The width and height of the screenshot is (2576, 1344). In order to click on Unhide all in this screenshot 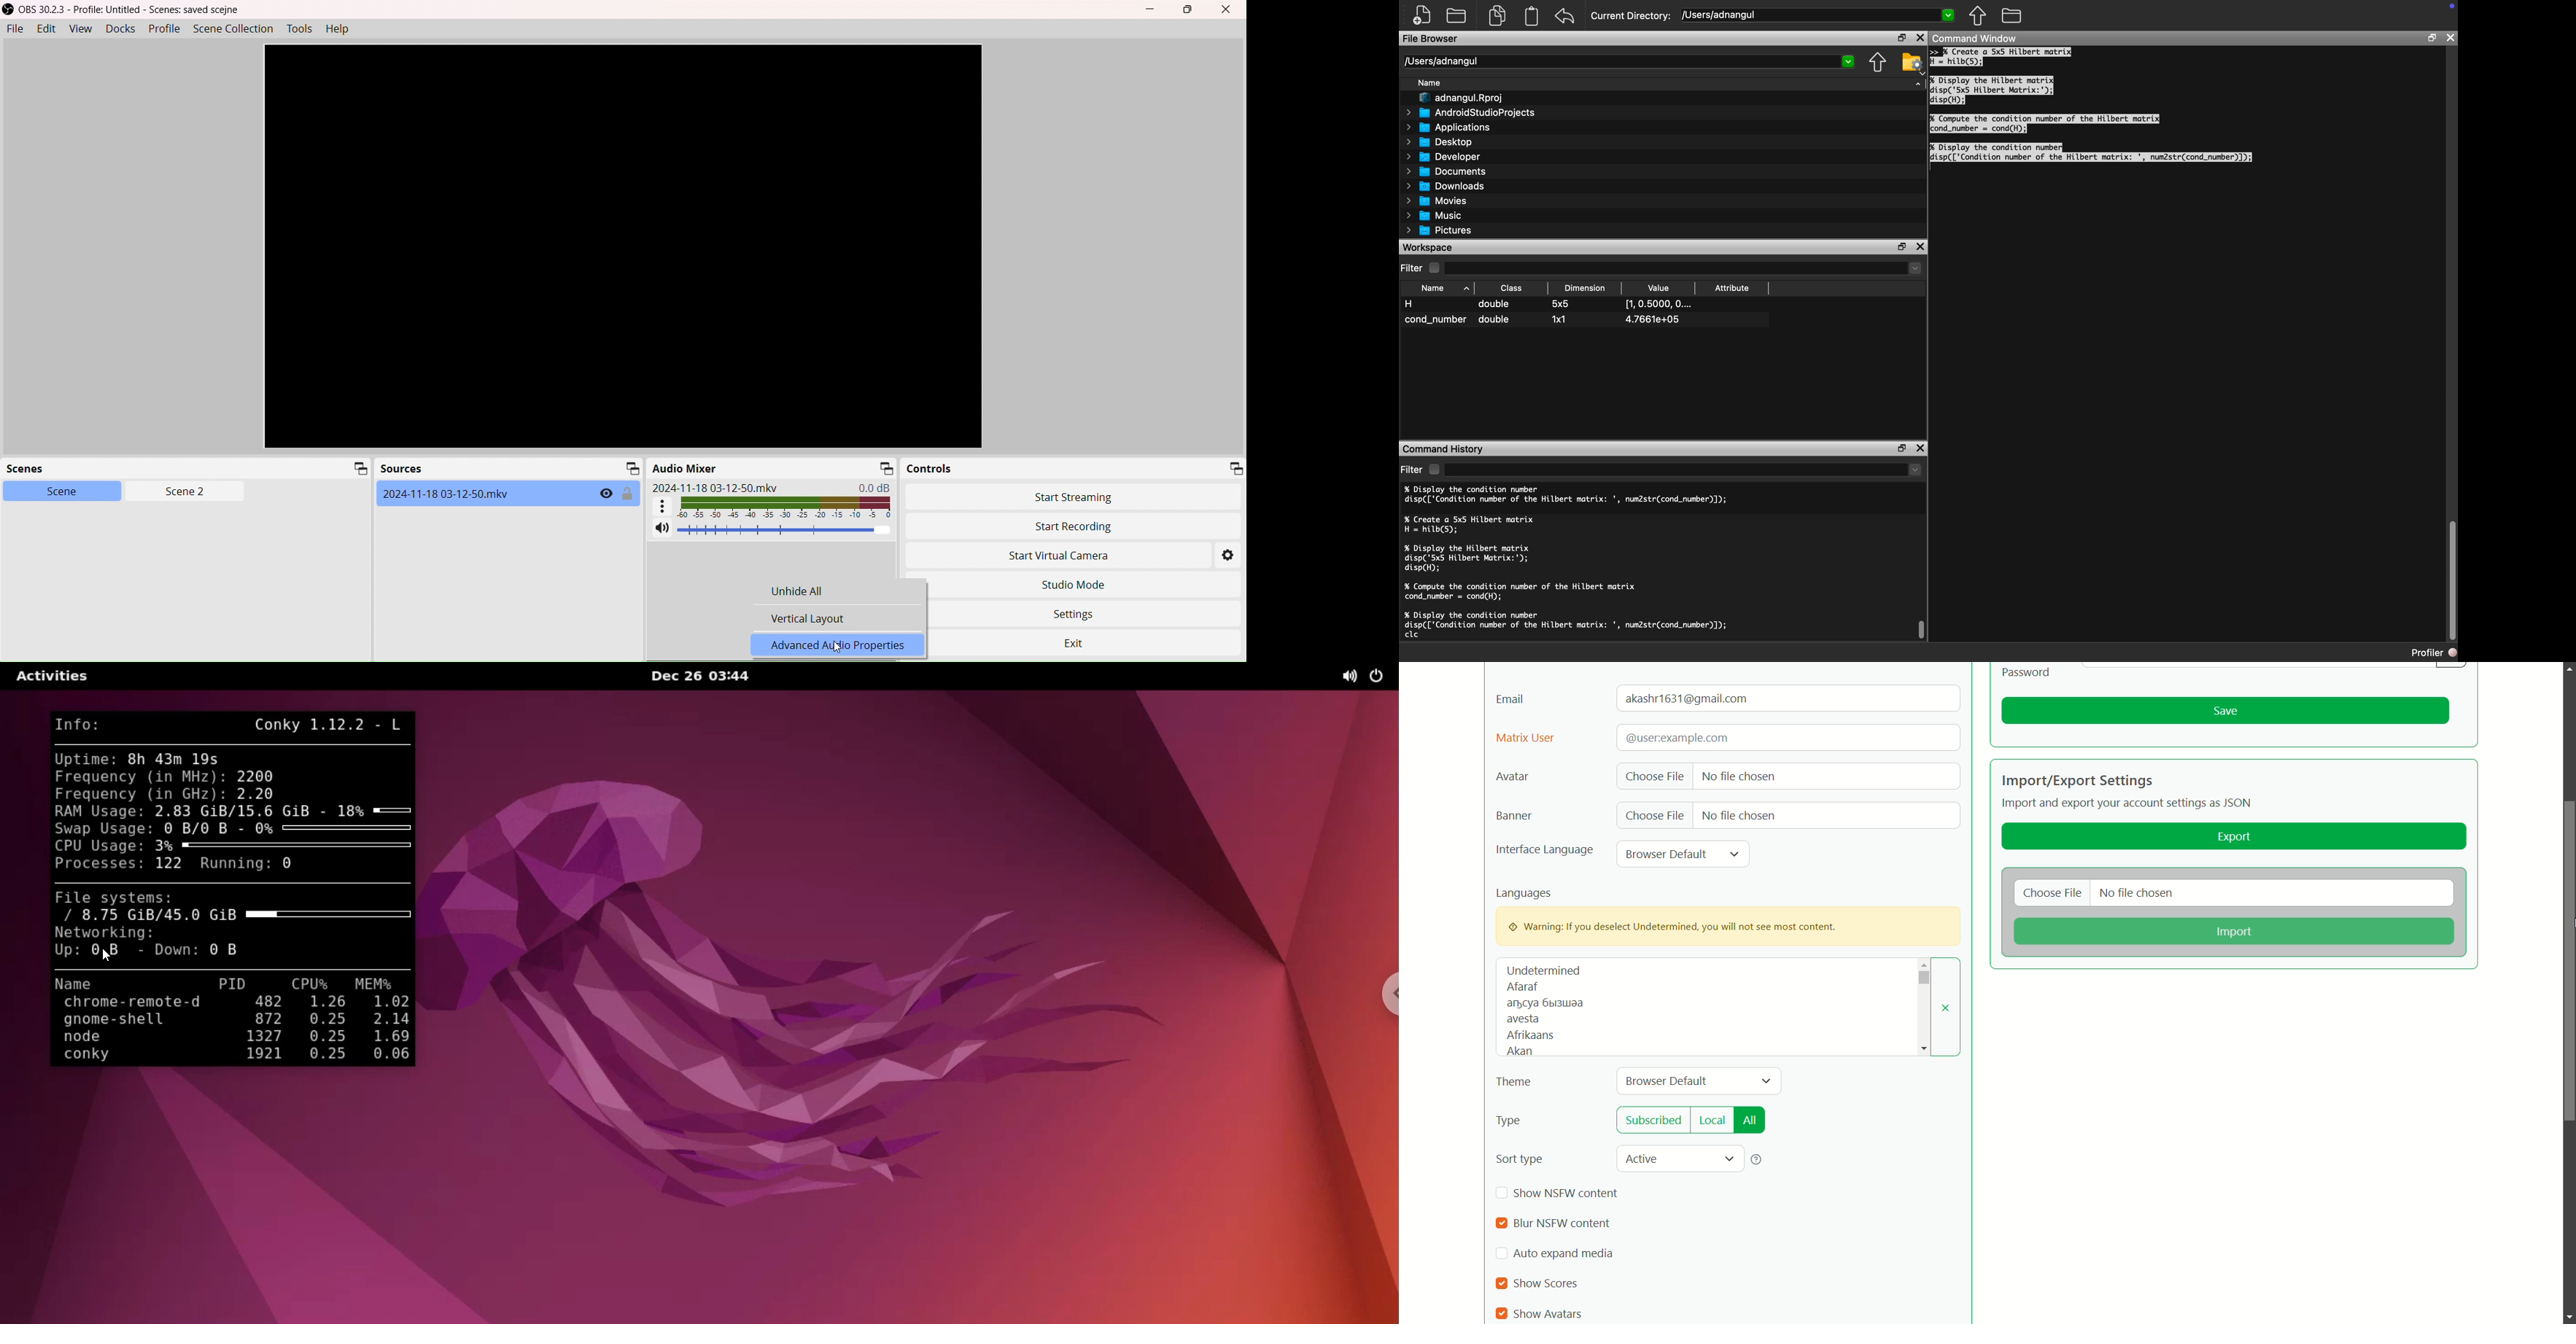, I will do `click(820, 593)`.